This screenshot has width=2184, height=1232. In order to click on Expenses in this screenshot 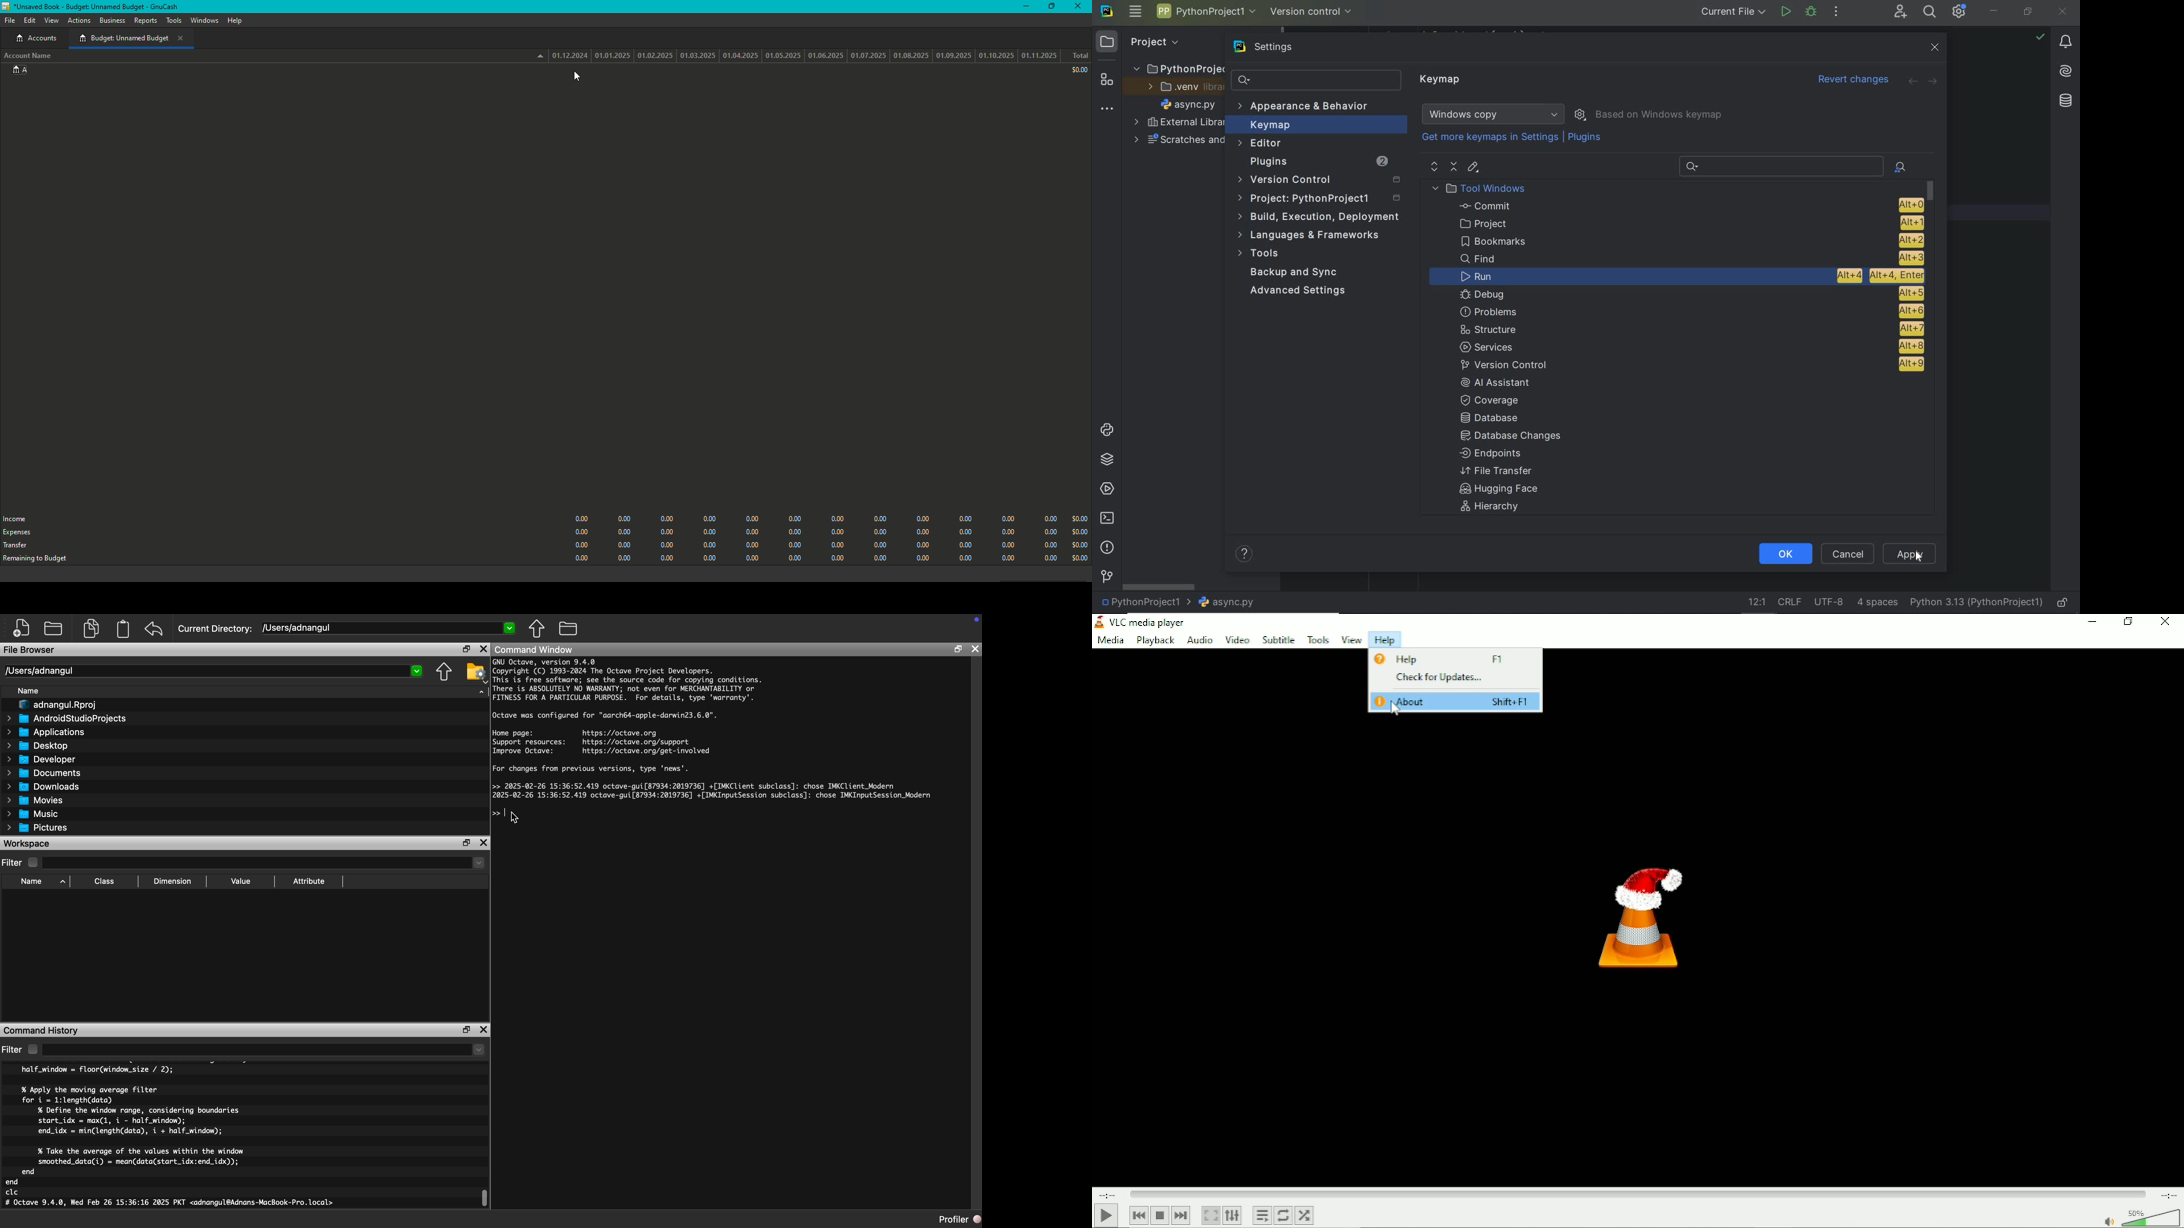, I will do `click(18, 533)`.